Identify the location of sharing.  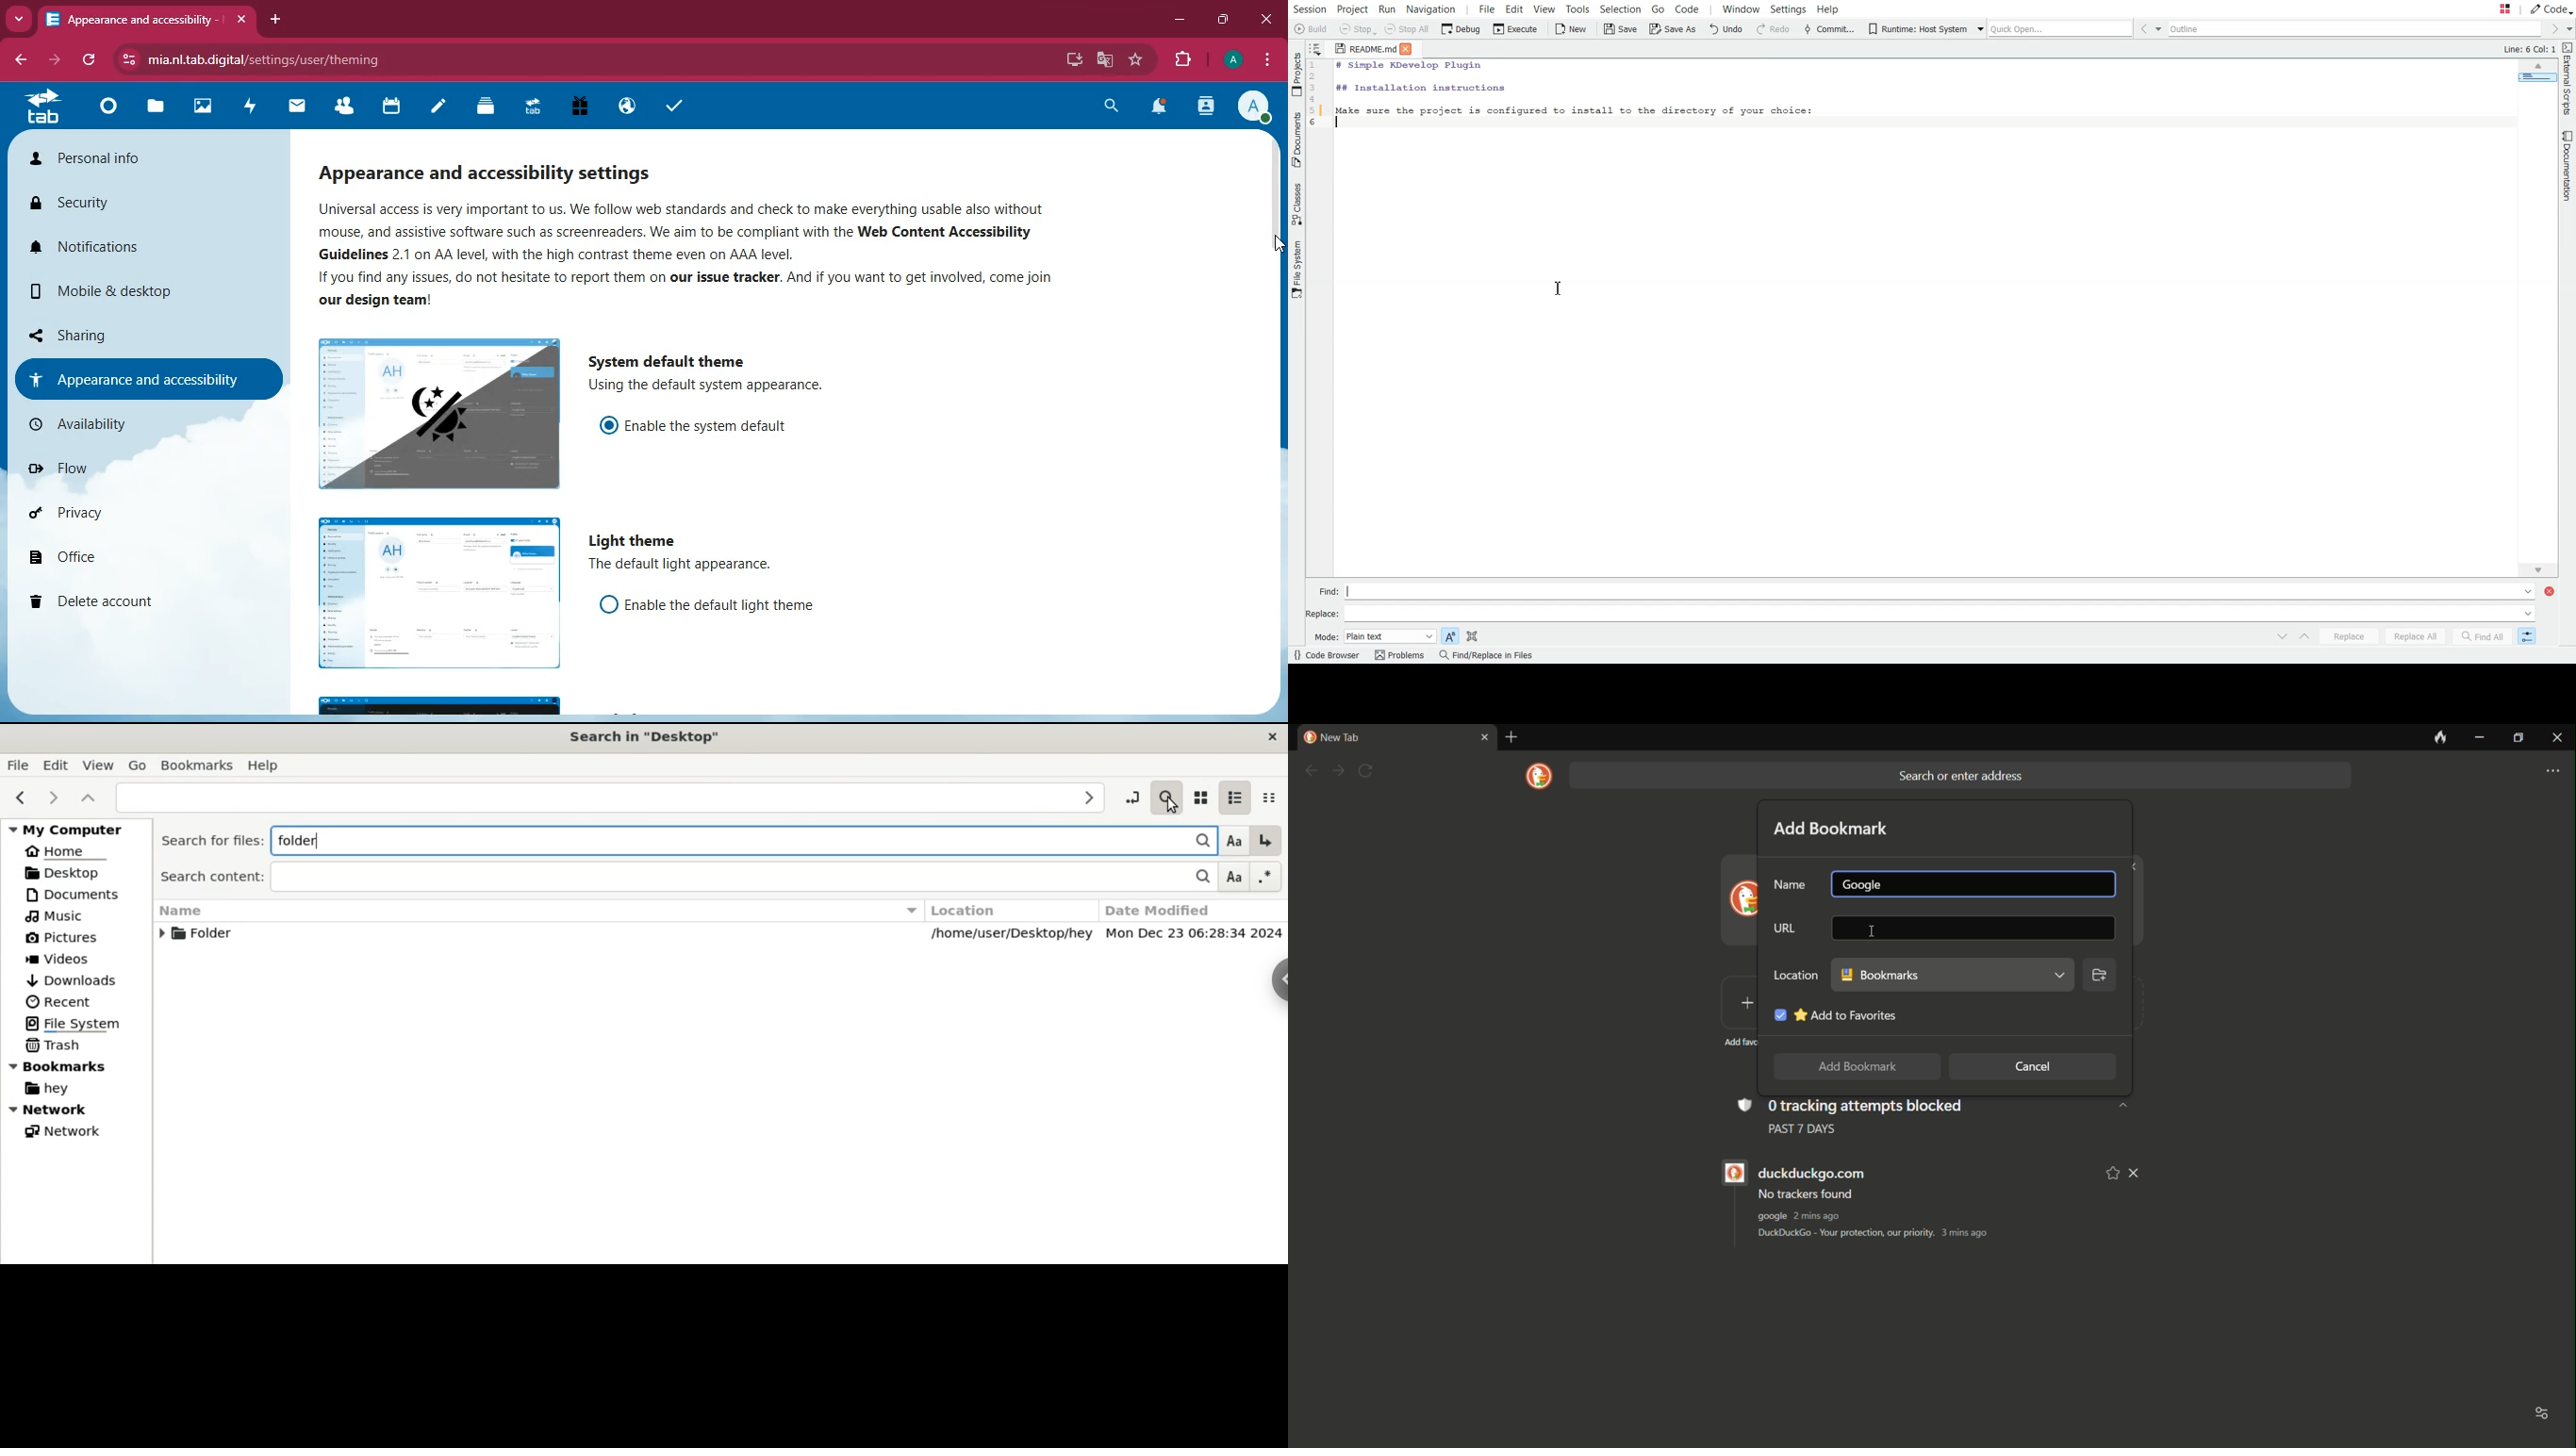
(140, 333).